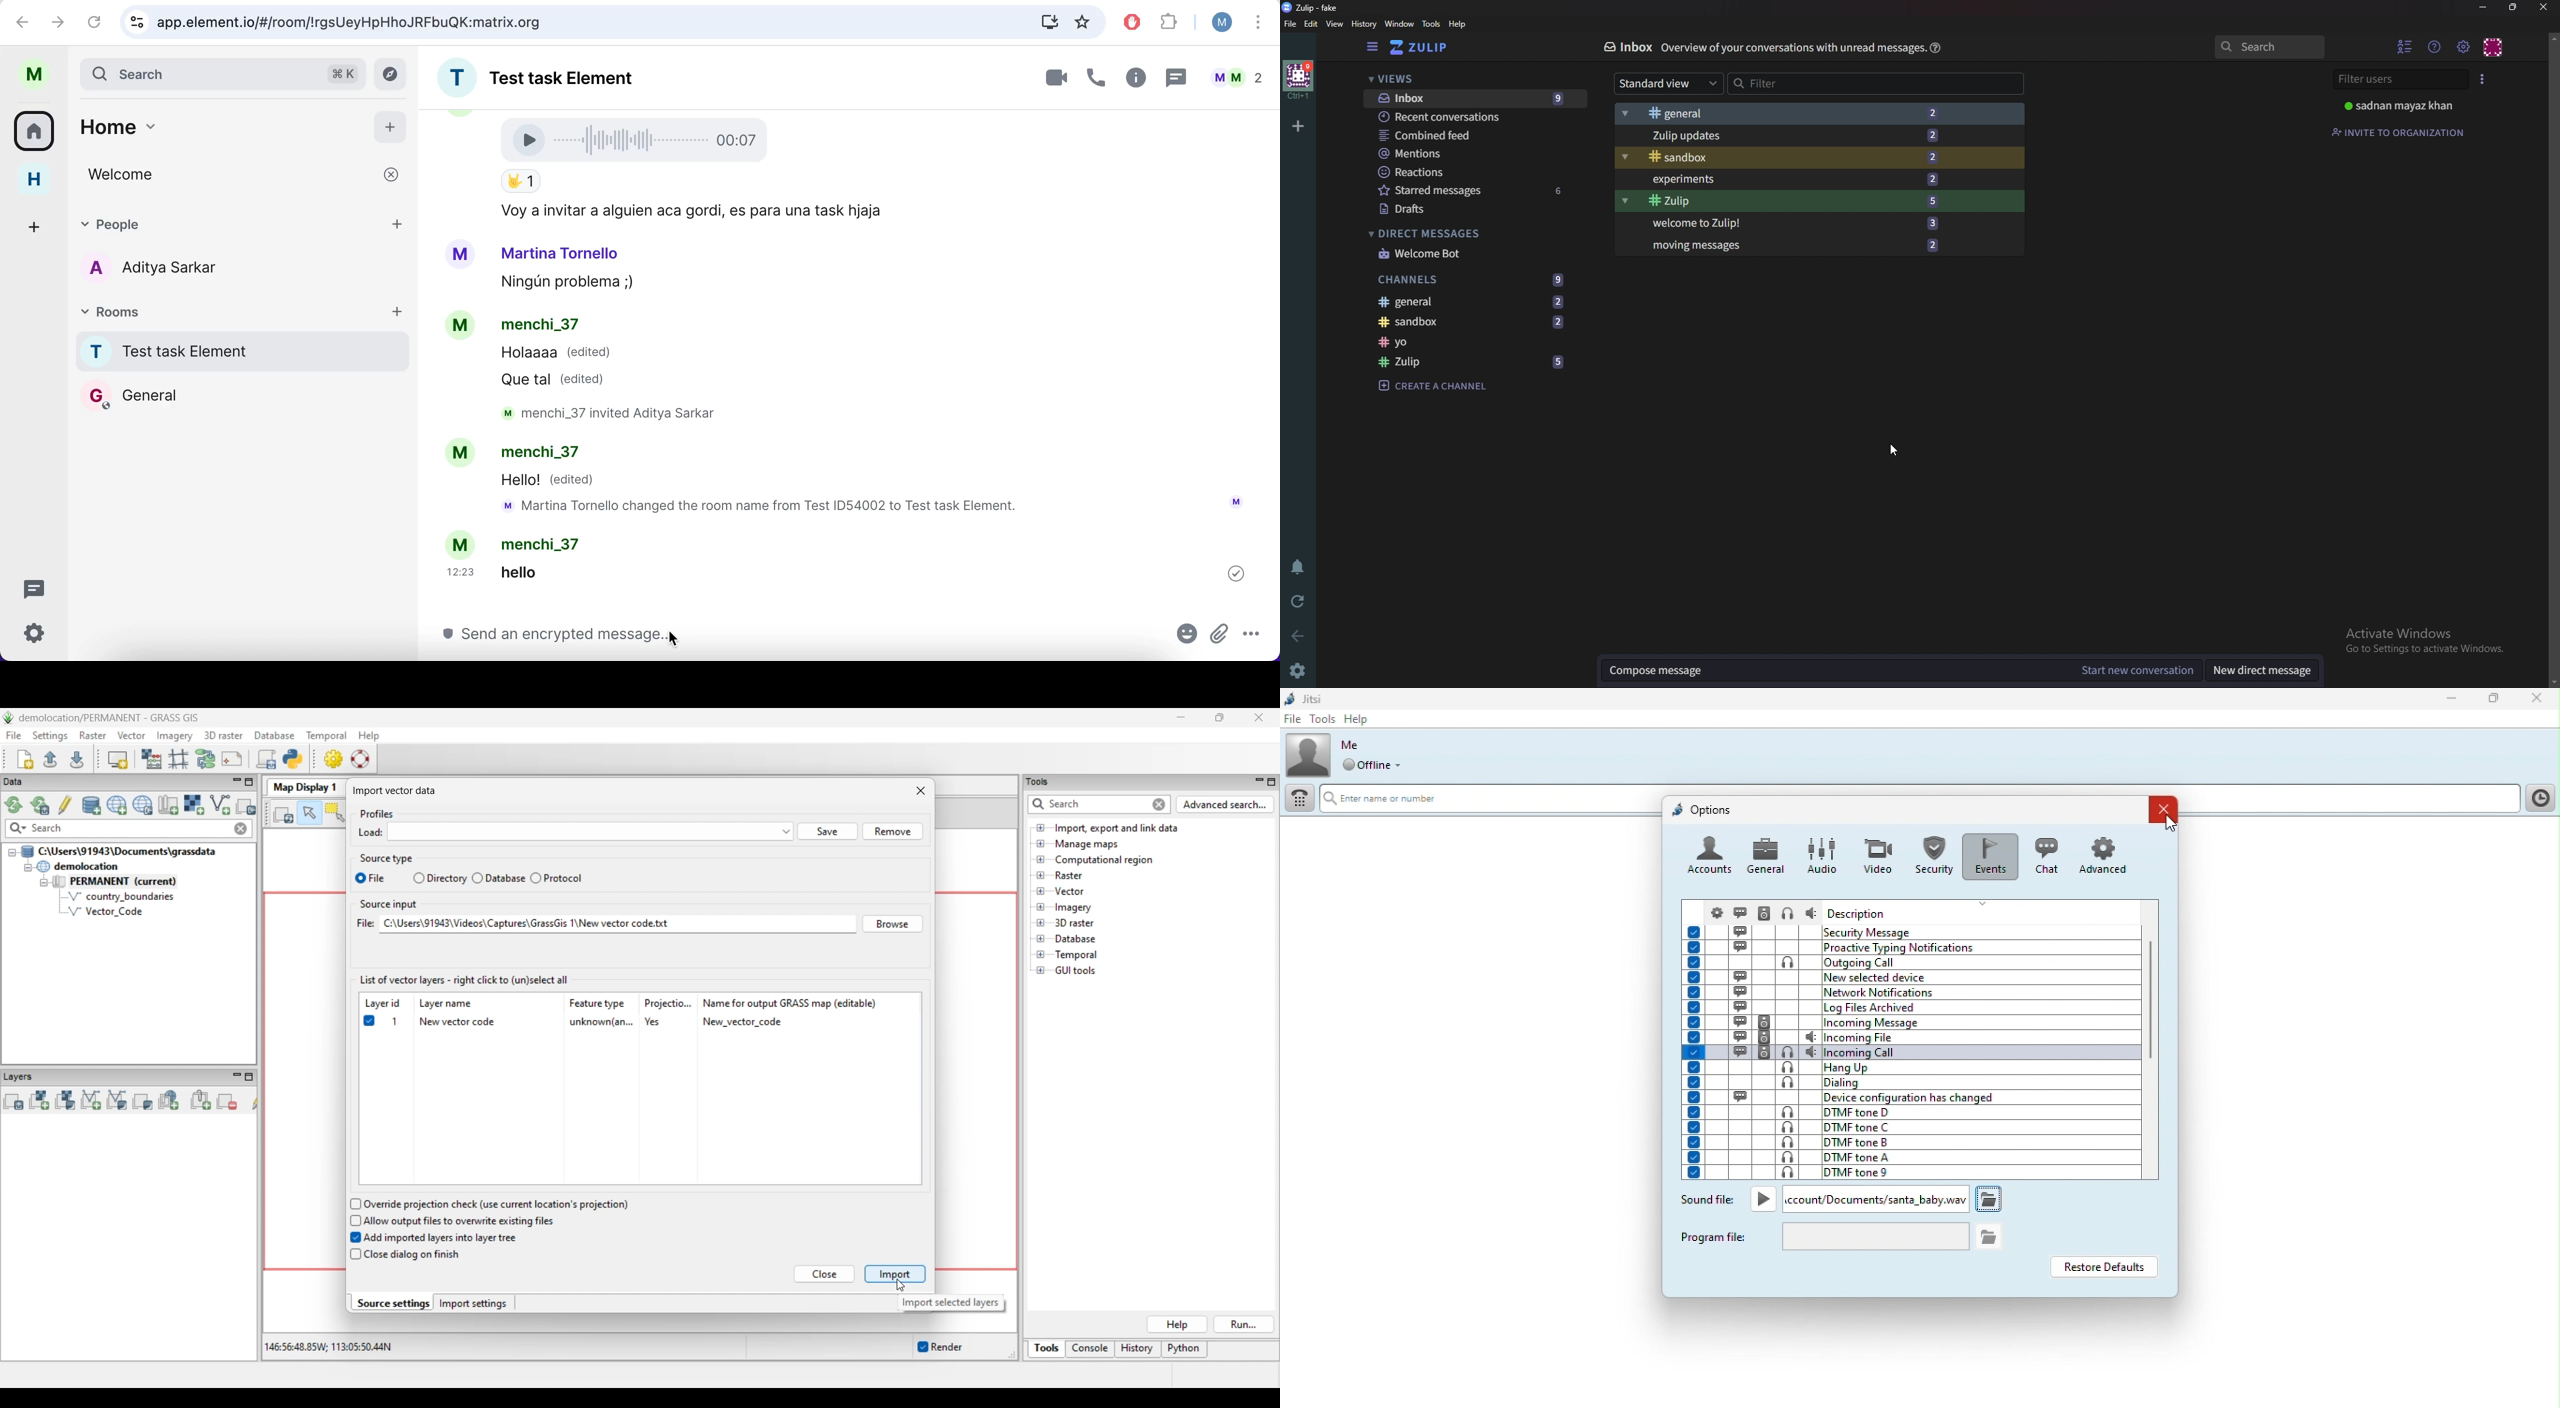 The height and width of the screenshot is (1428, 2576). Describe the element at coordinates (792, 638) in the screenshot. I see `send message` at that location.